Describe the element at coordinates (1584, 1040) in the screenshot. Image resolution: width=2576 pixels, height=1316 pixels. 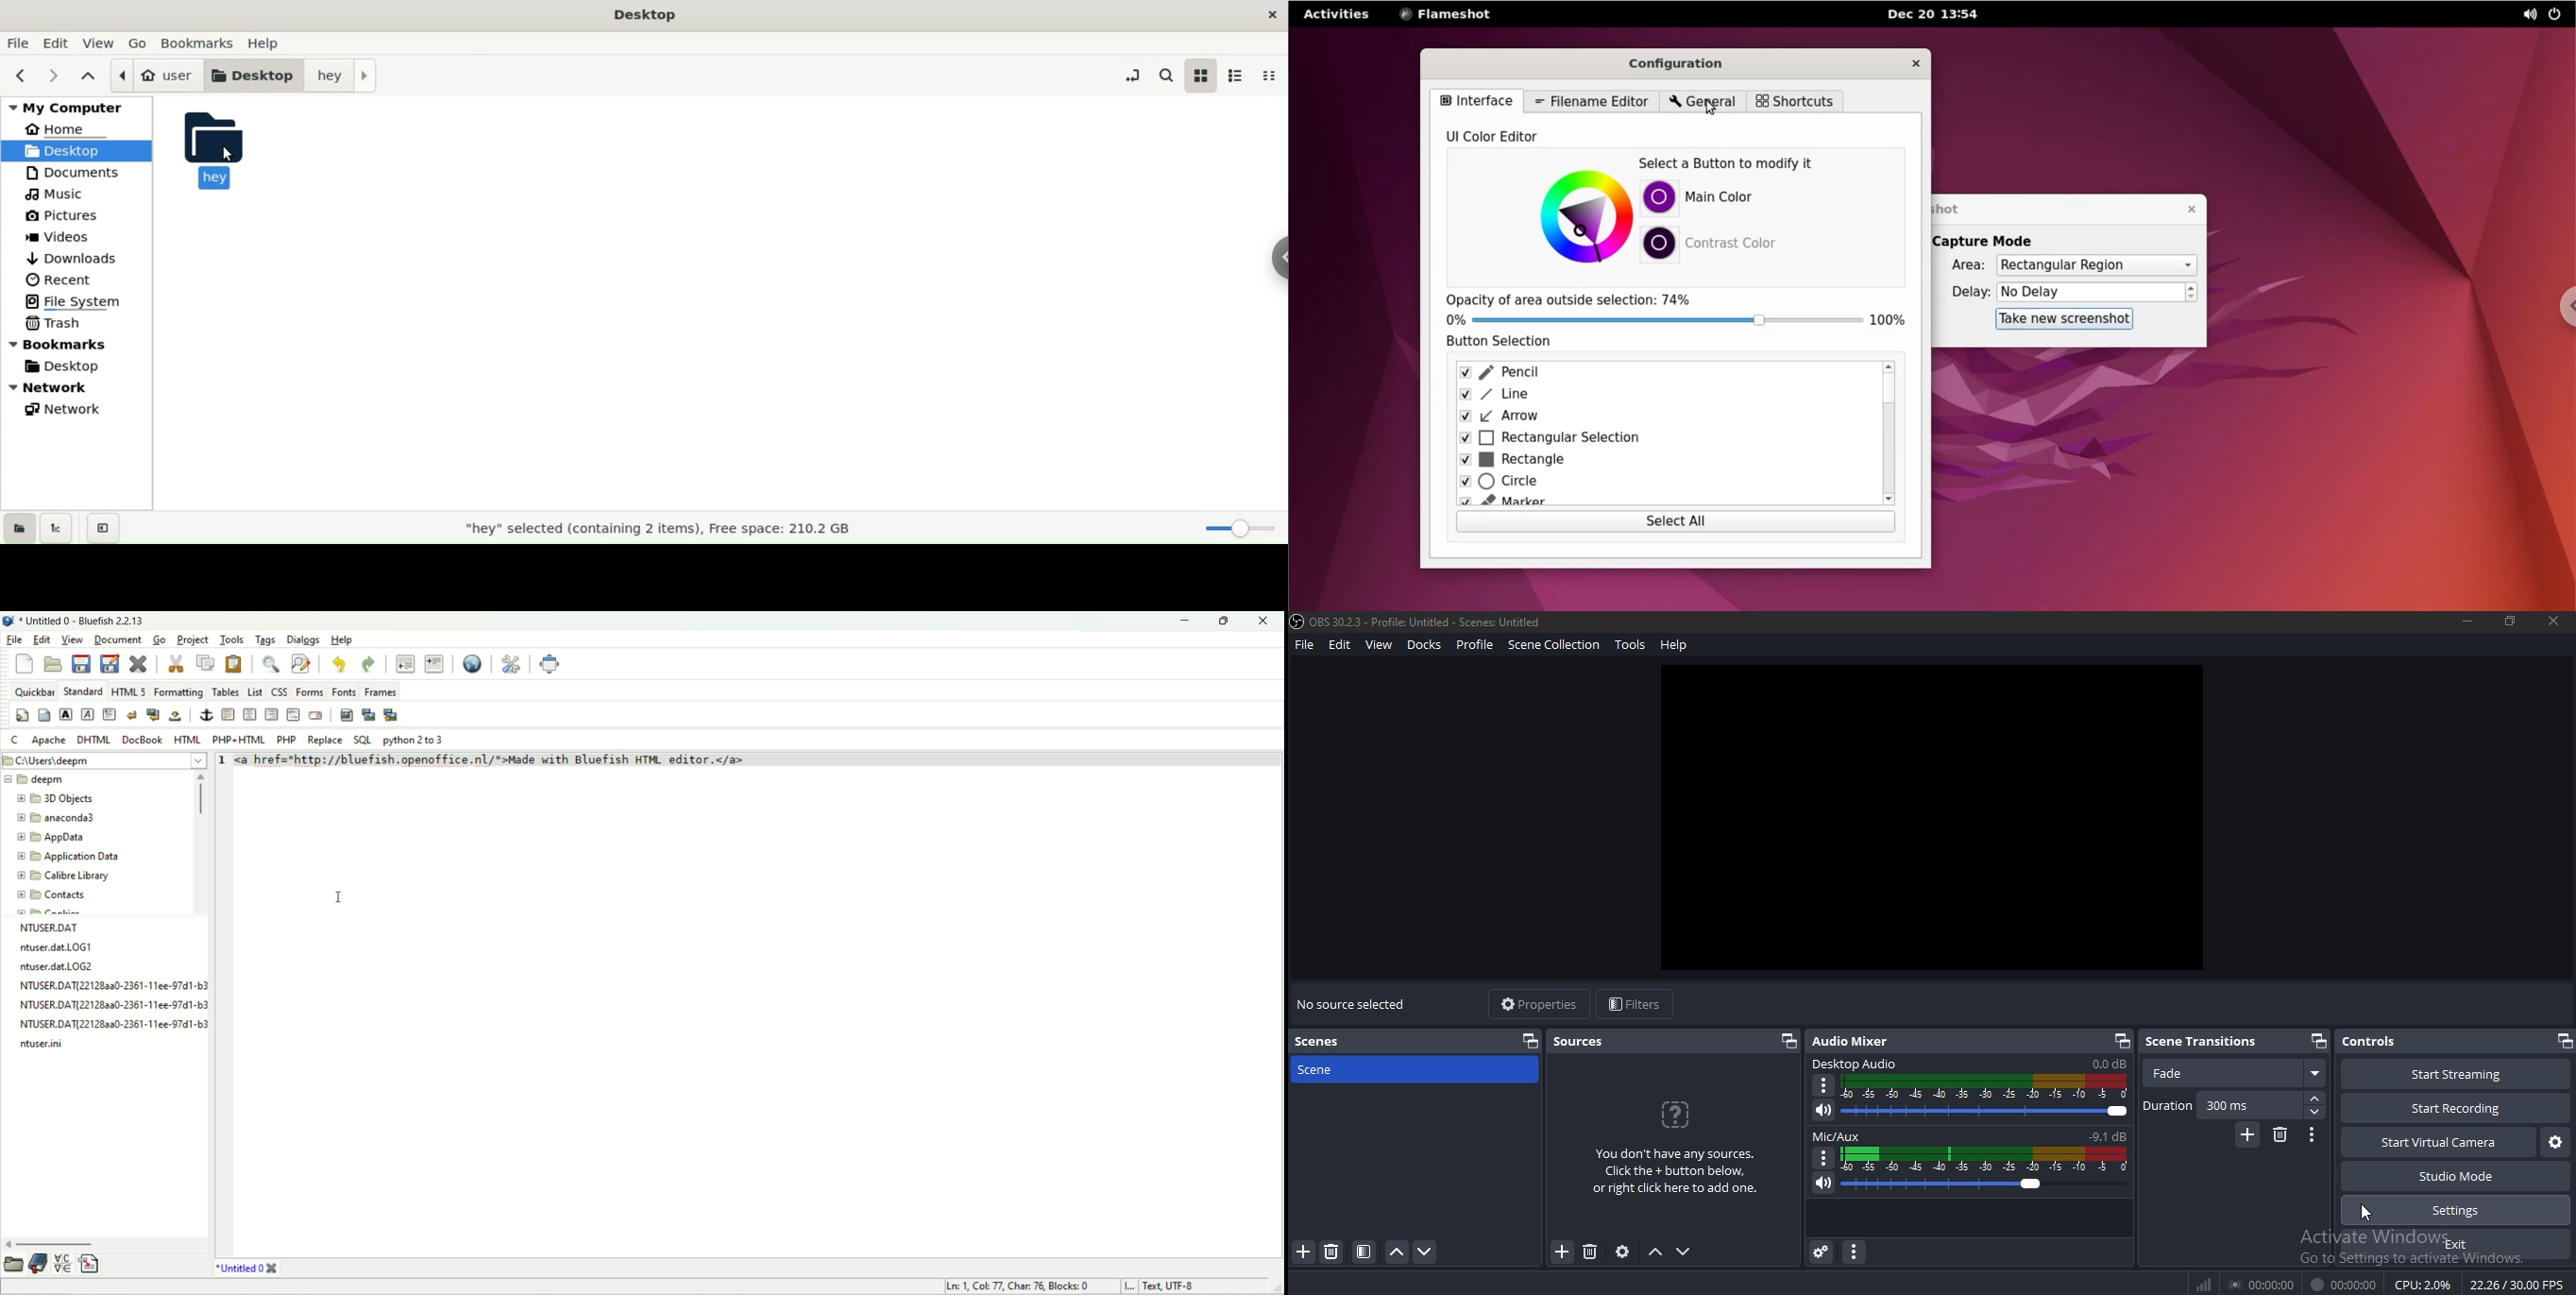
I see `sources` at that location.